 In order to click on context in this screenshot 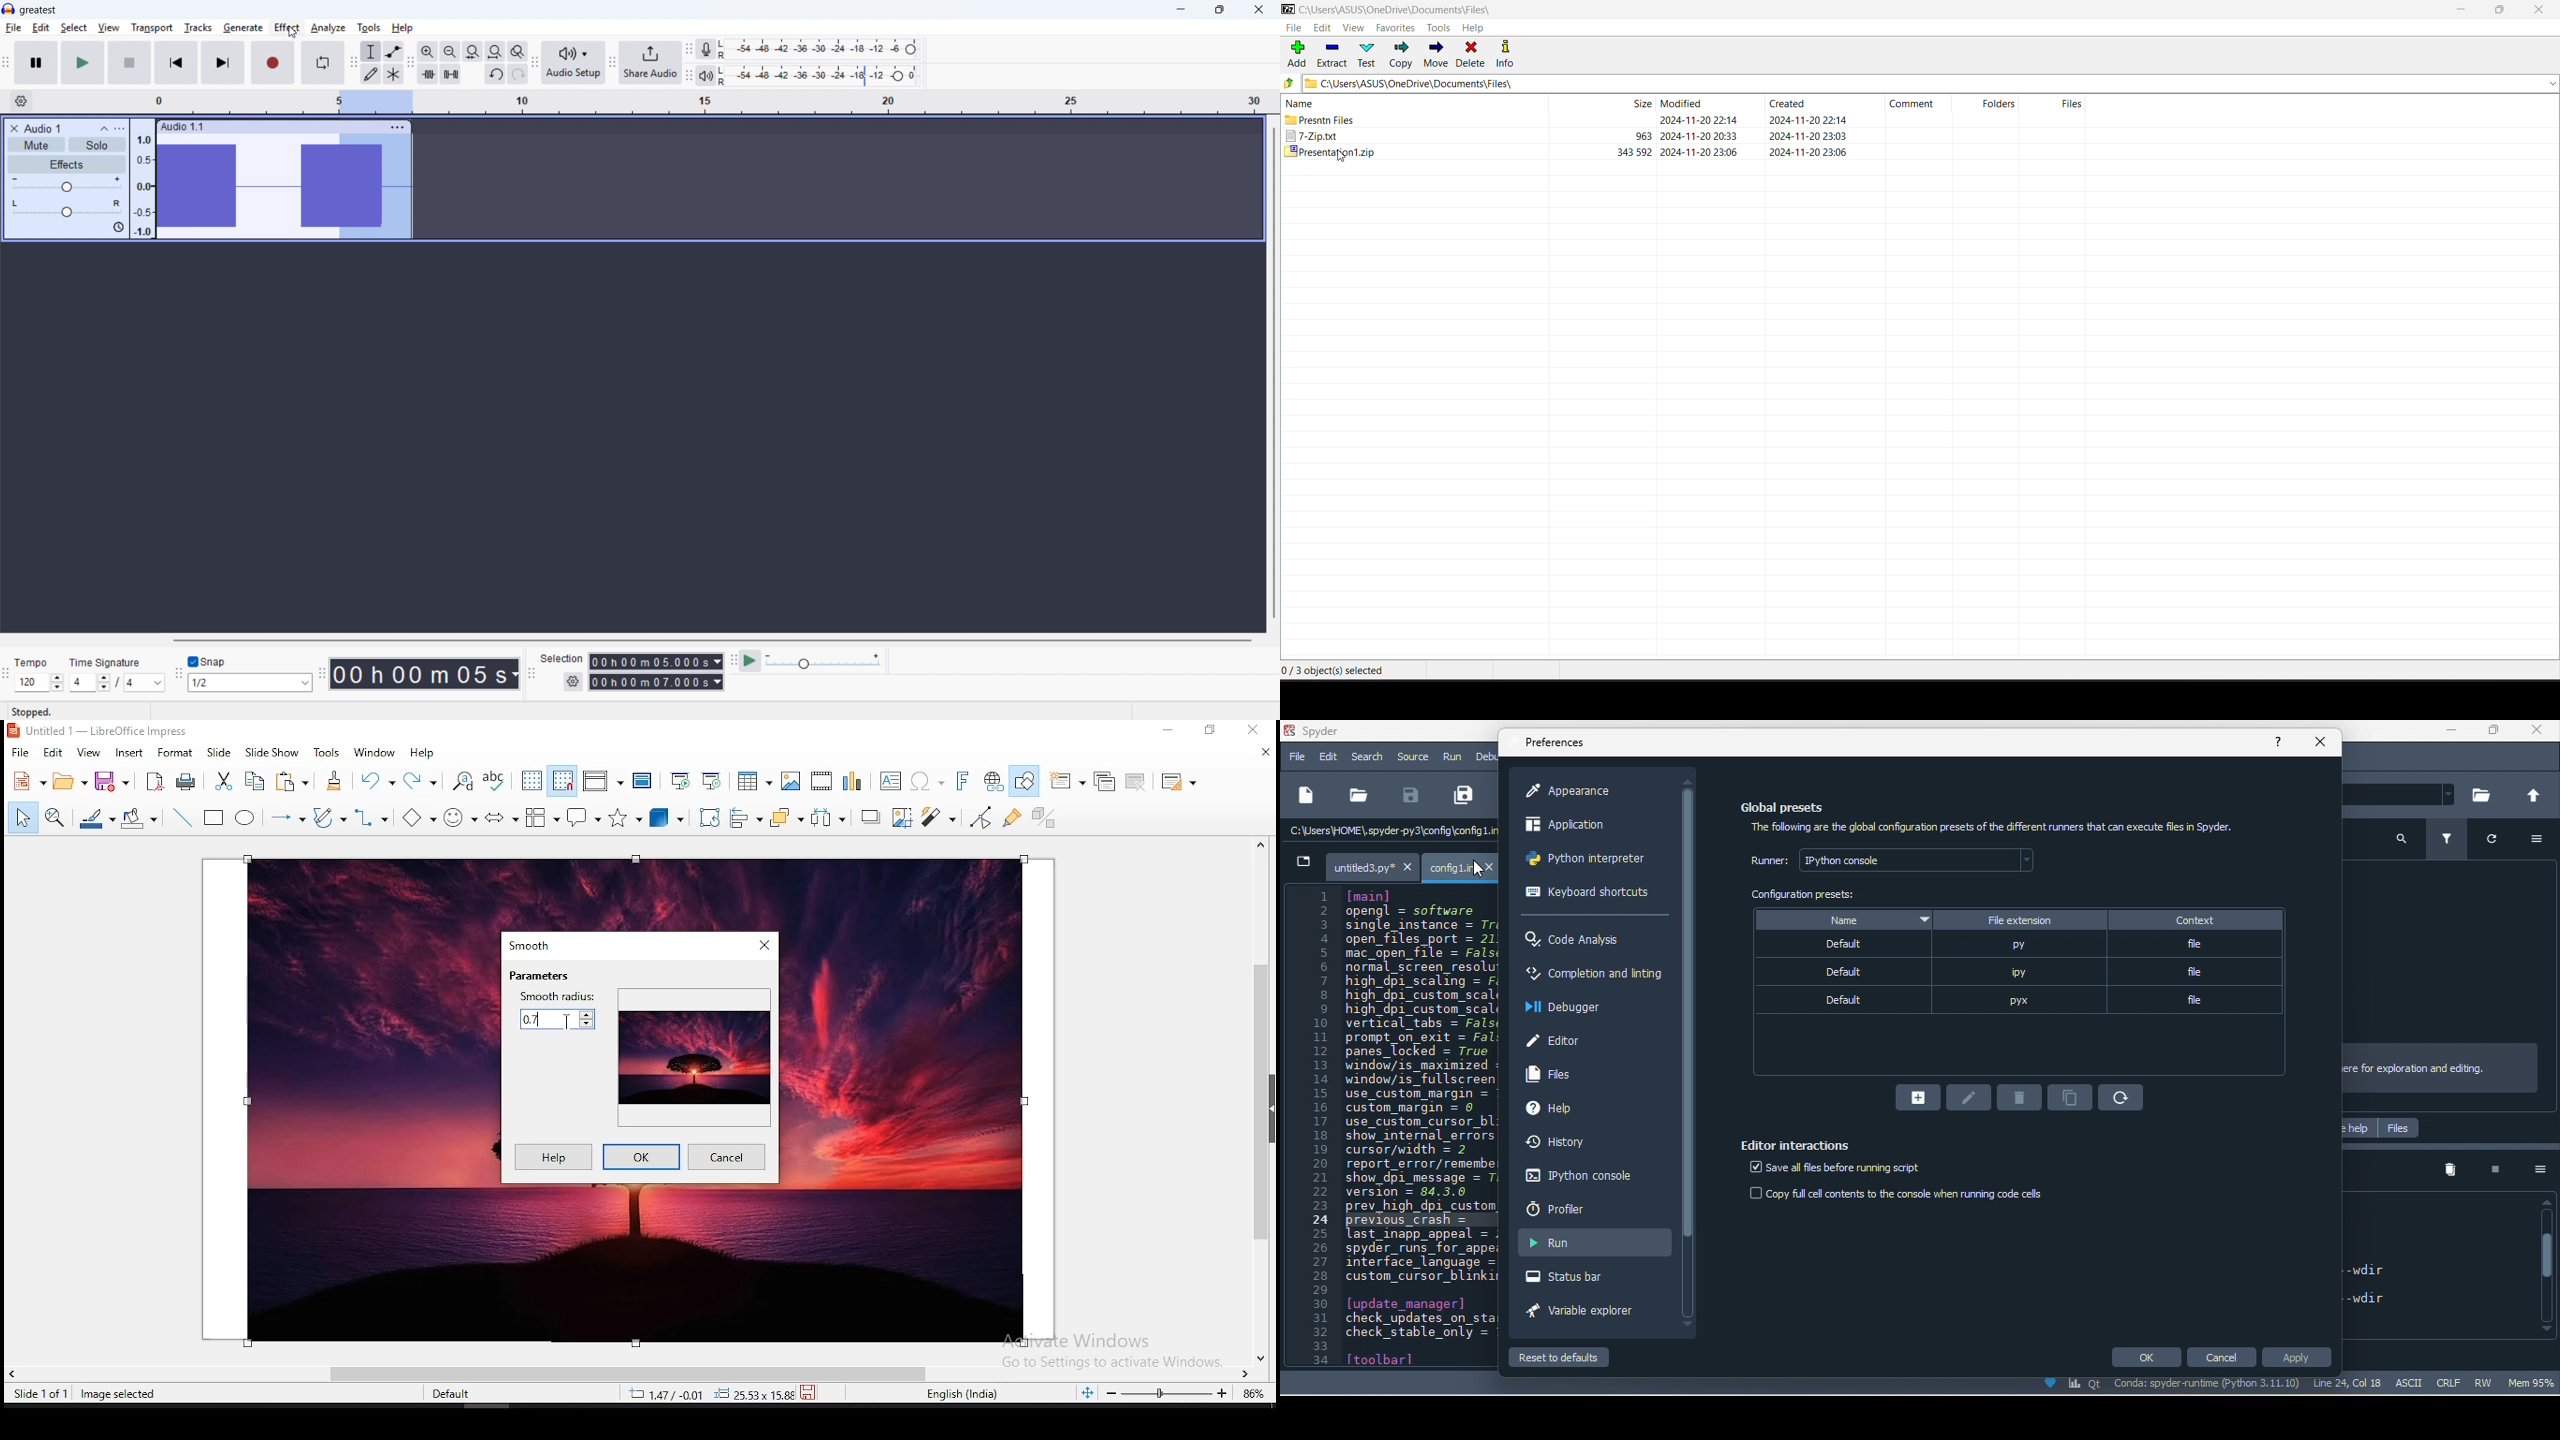, I will do `click(2195, 921)`.